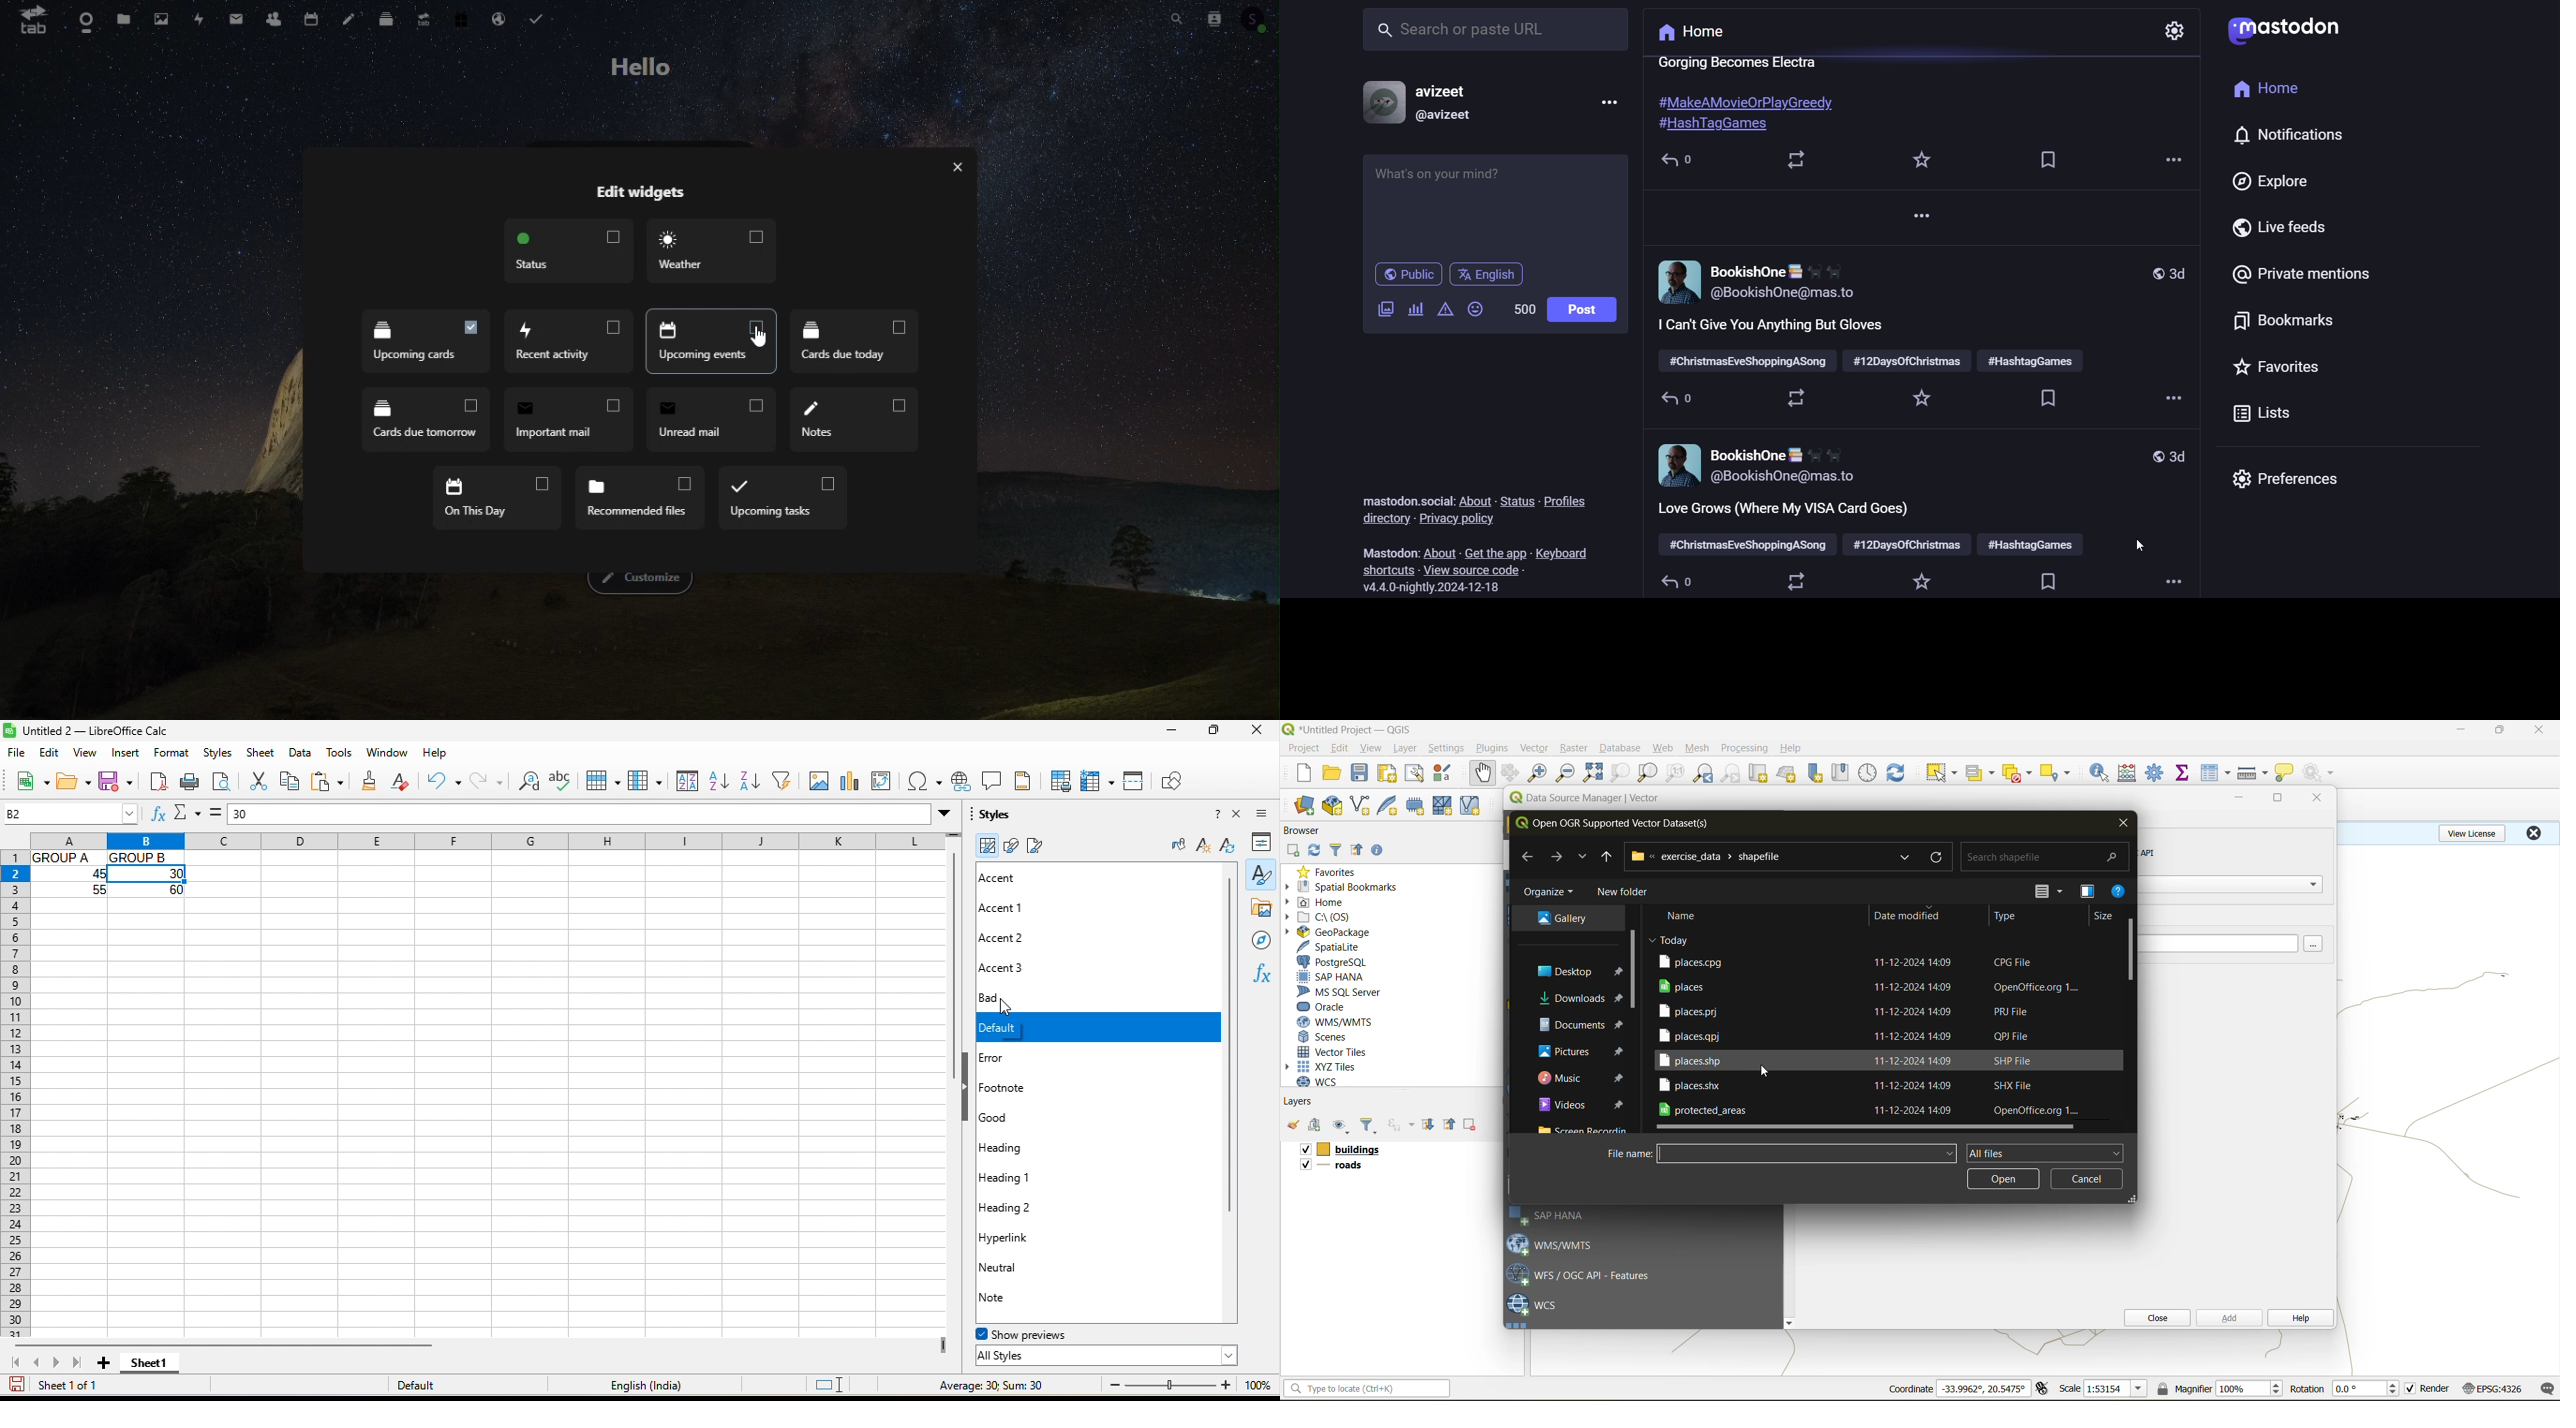 The height and width of the screenshot is (1428, 2576). Describe the element at coordinates (722, 782) in the screenshot. I see `sort ascending` at that location.